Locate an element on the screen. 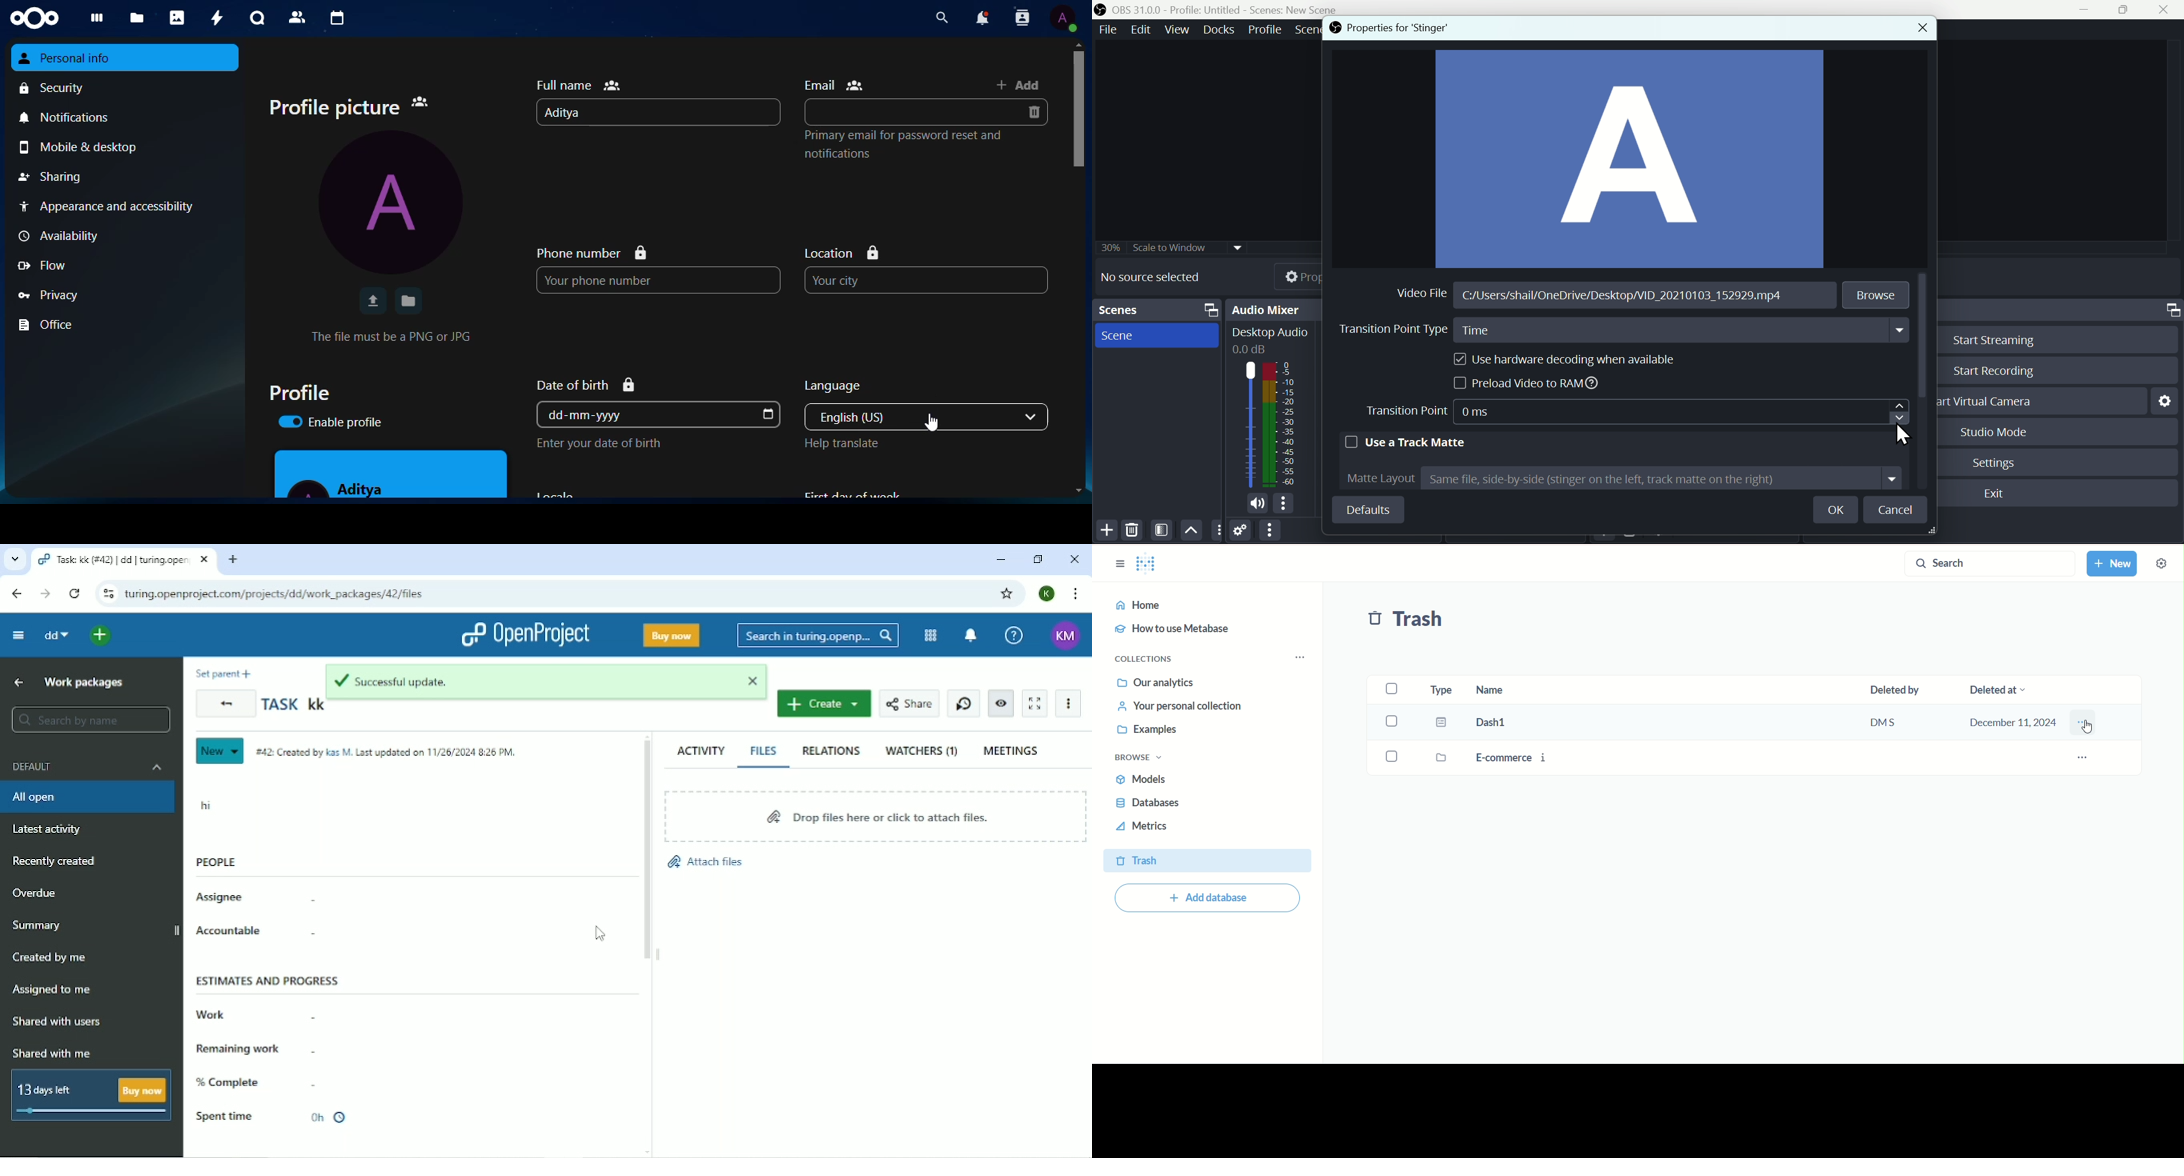  Desktop Audio is located at coordinates (1269, 340).